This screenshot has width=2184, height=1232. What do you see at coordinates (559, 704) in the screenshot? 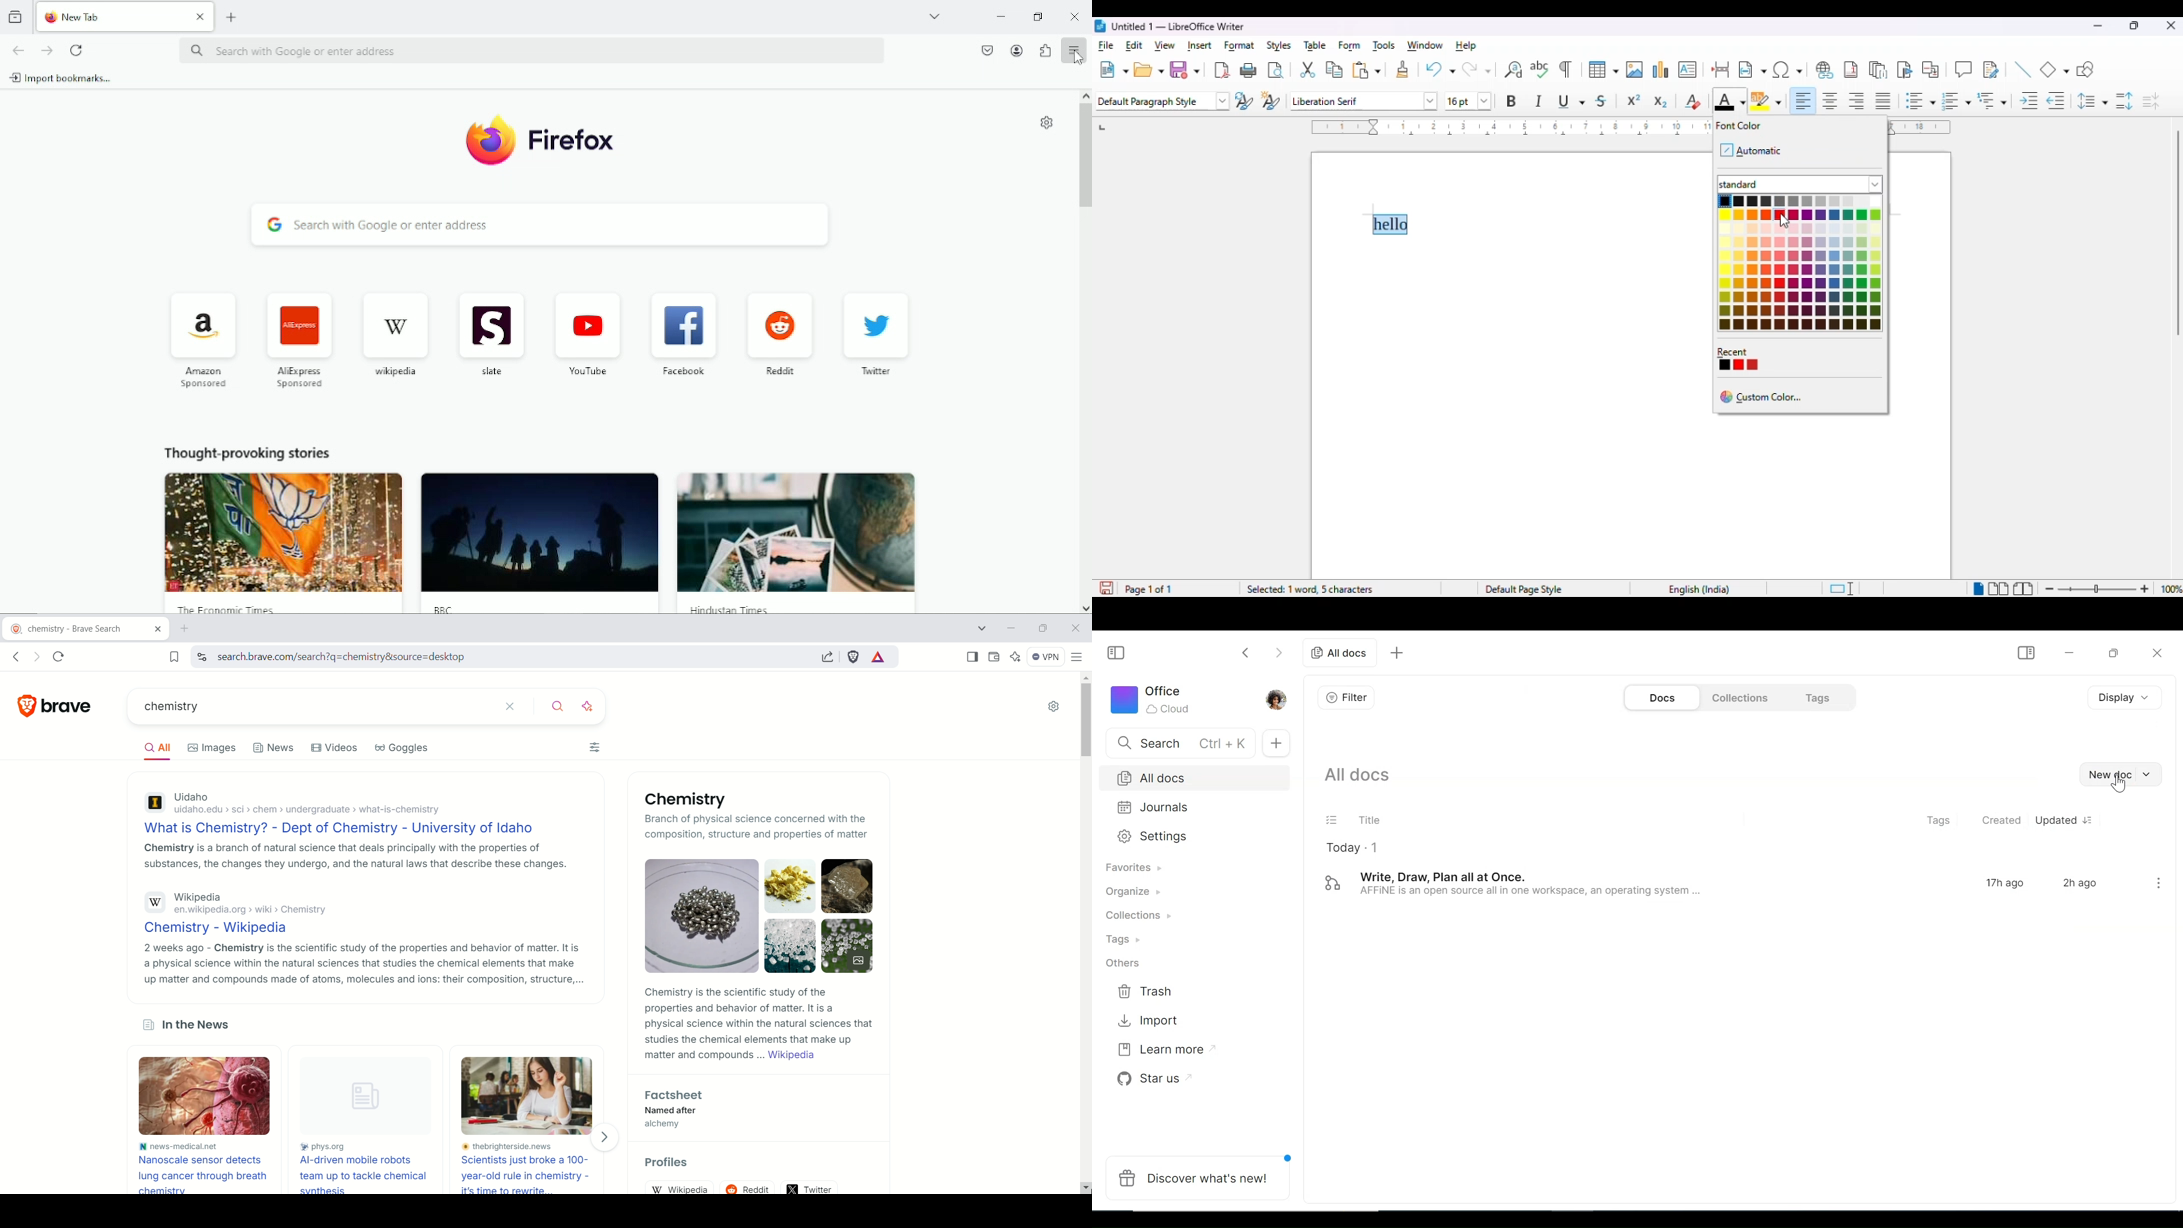
I see `search` at bounding box center [559, 704].